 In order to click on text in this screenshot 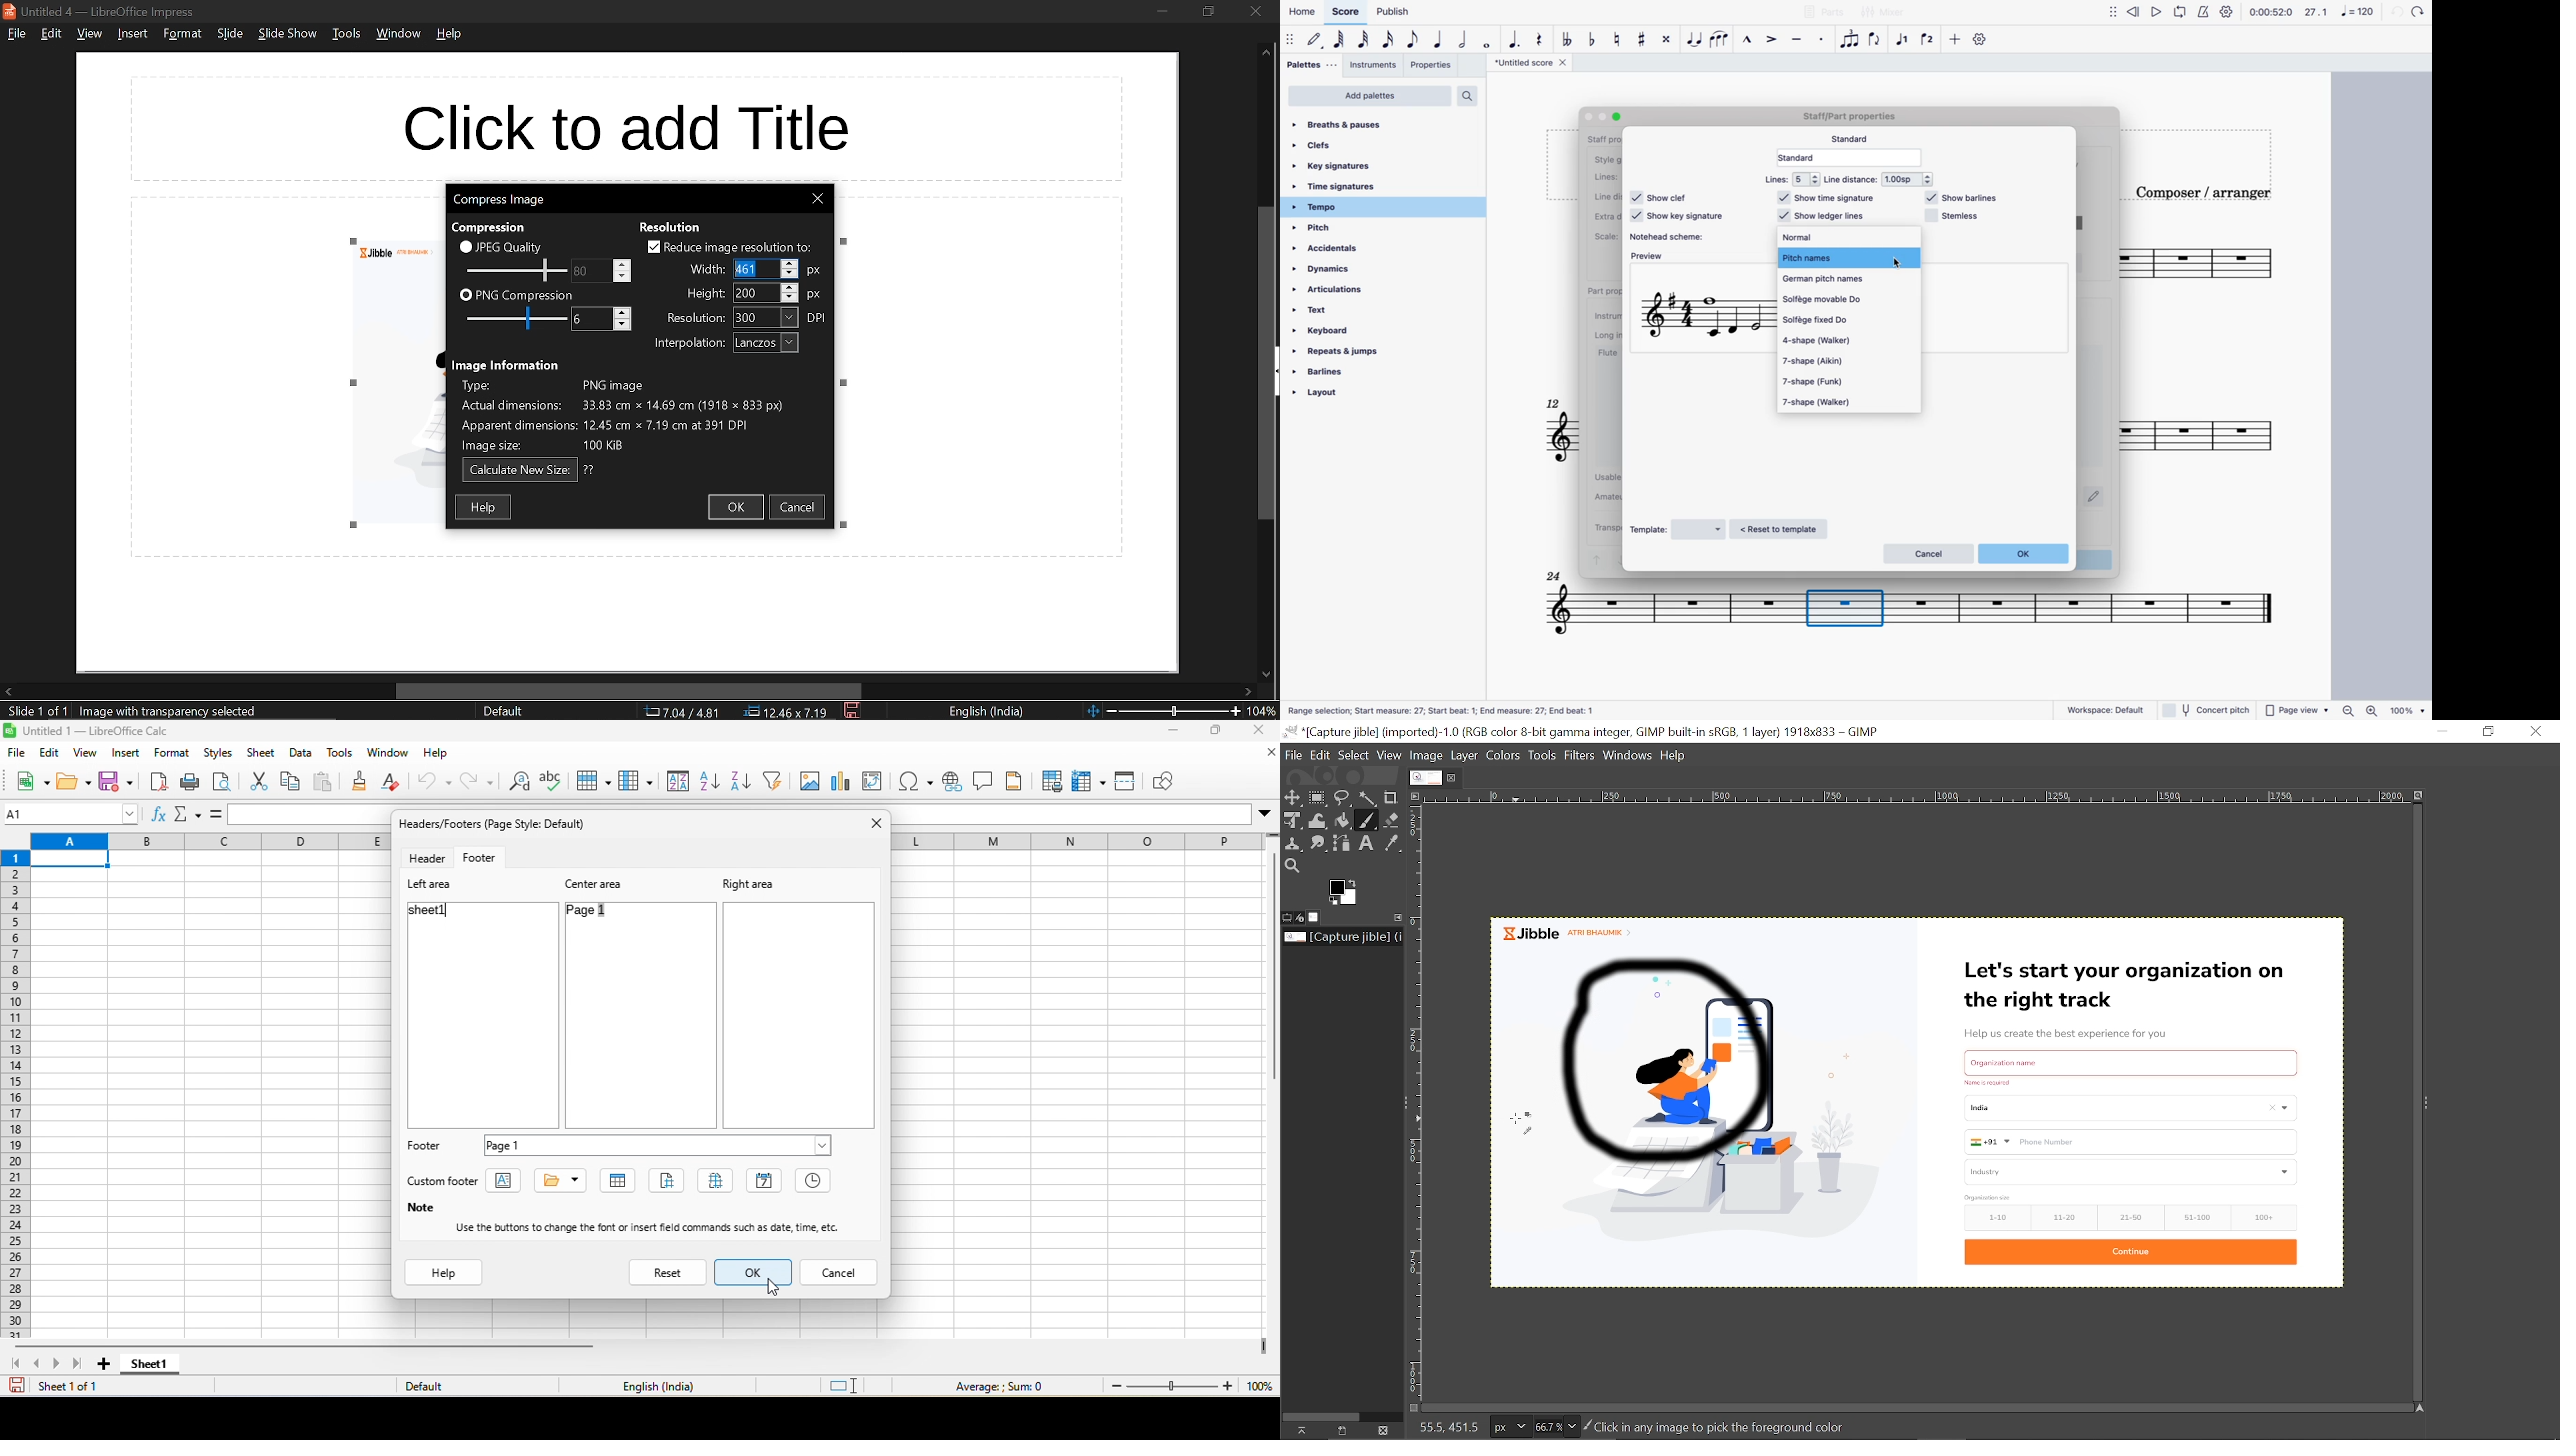, I will do `click(707, 269)`.